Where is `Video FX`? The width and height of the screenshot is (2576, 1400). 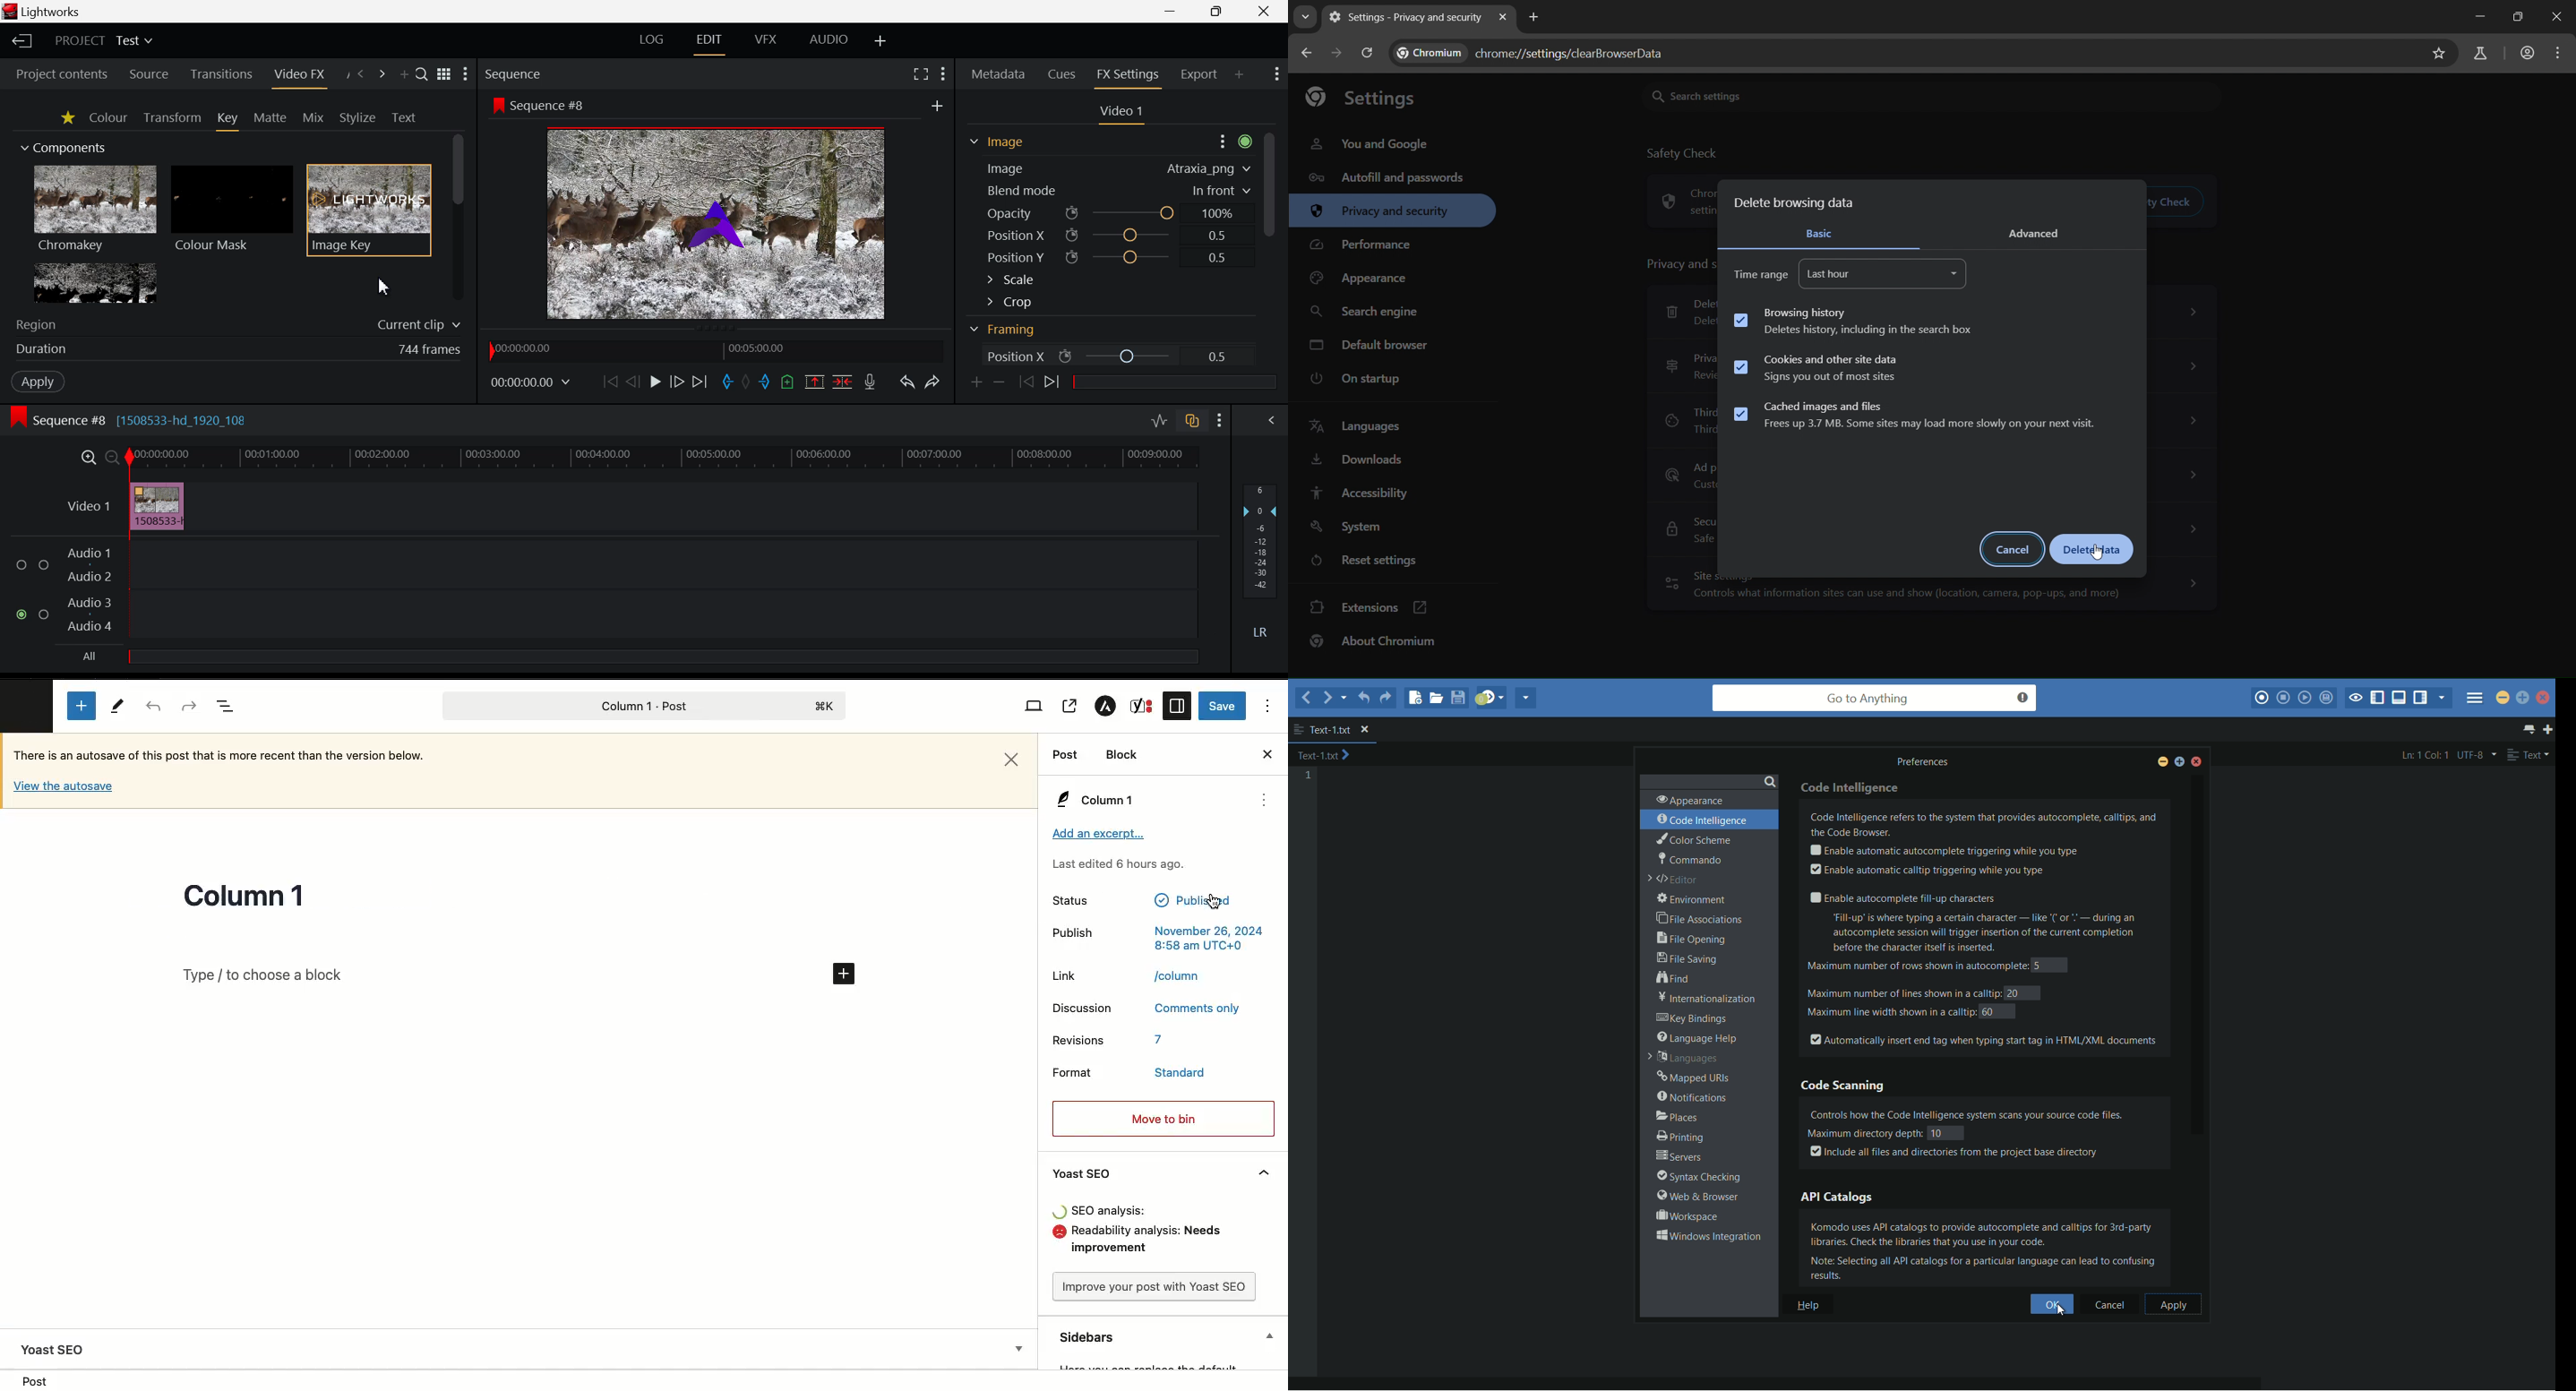 Video FX is located at coordinates (303, 77).